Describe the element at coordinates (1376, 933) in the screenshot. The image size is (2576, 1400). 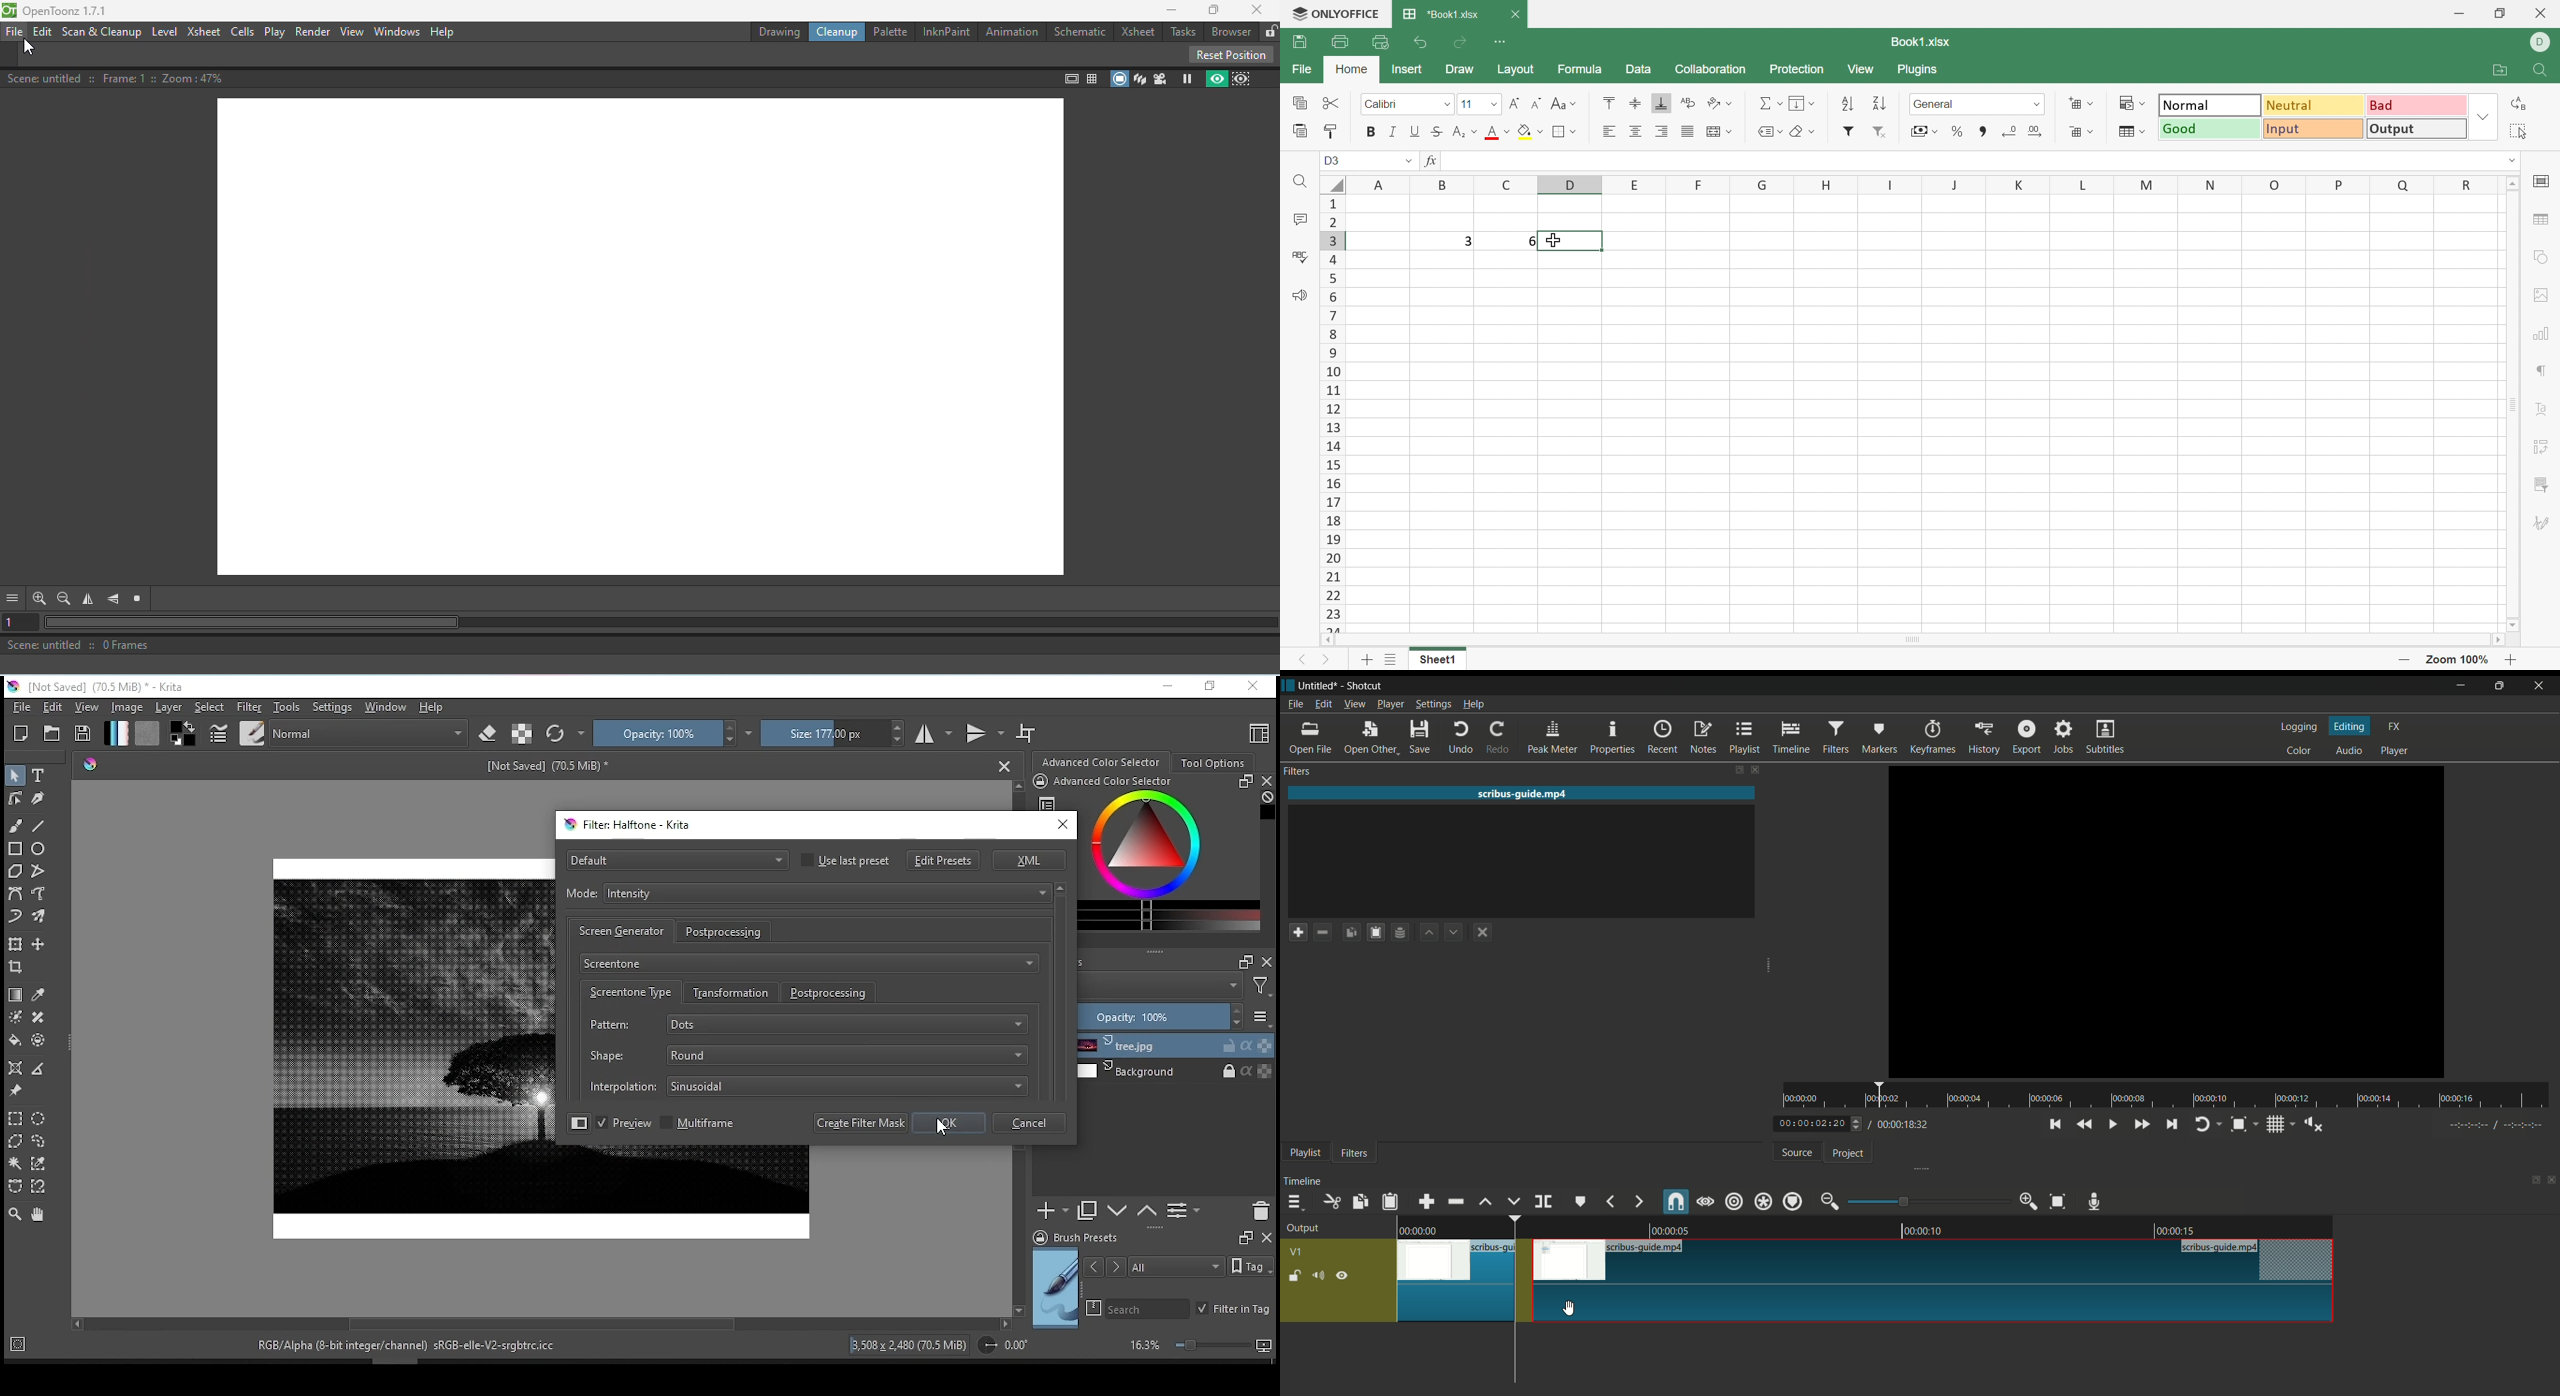
I see `paste filters` at that location.